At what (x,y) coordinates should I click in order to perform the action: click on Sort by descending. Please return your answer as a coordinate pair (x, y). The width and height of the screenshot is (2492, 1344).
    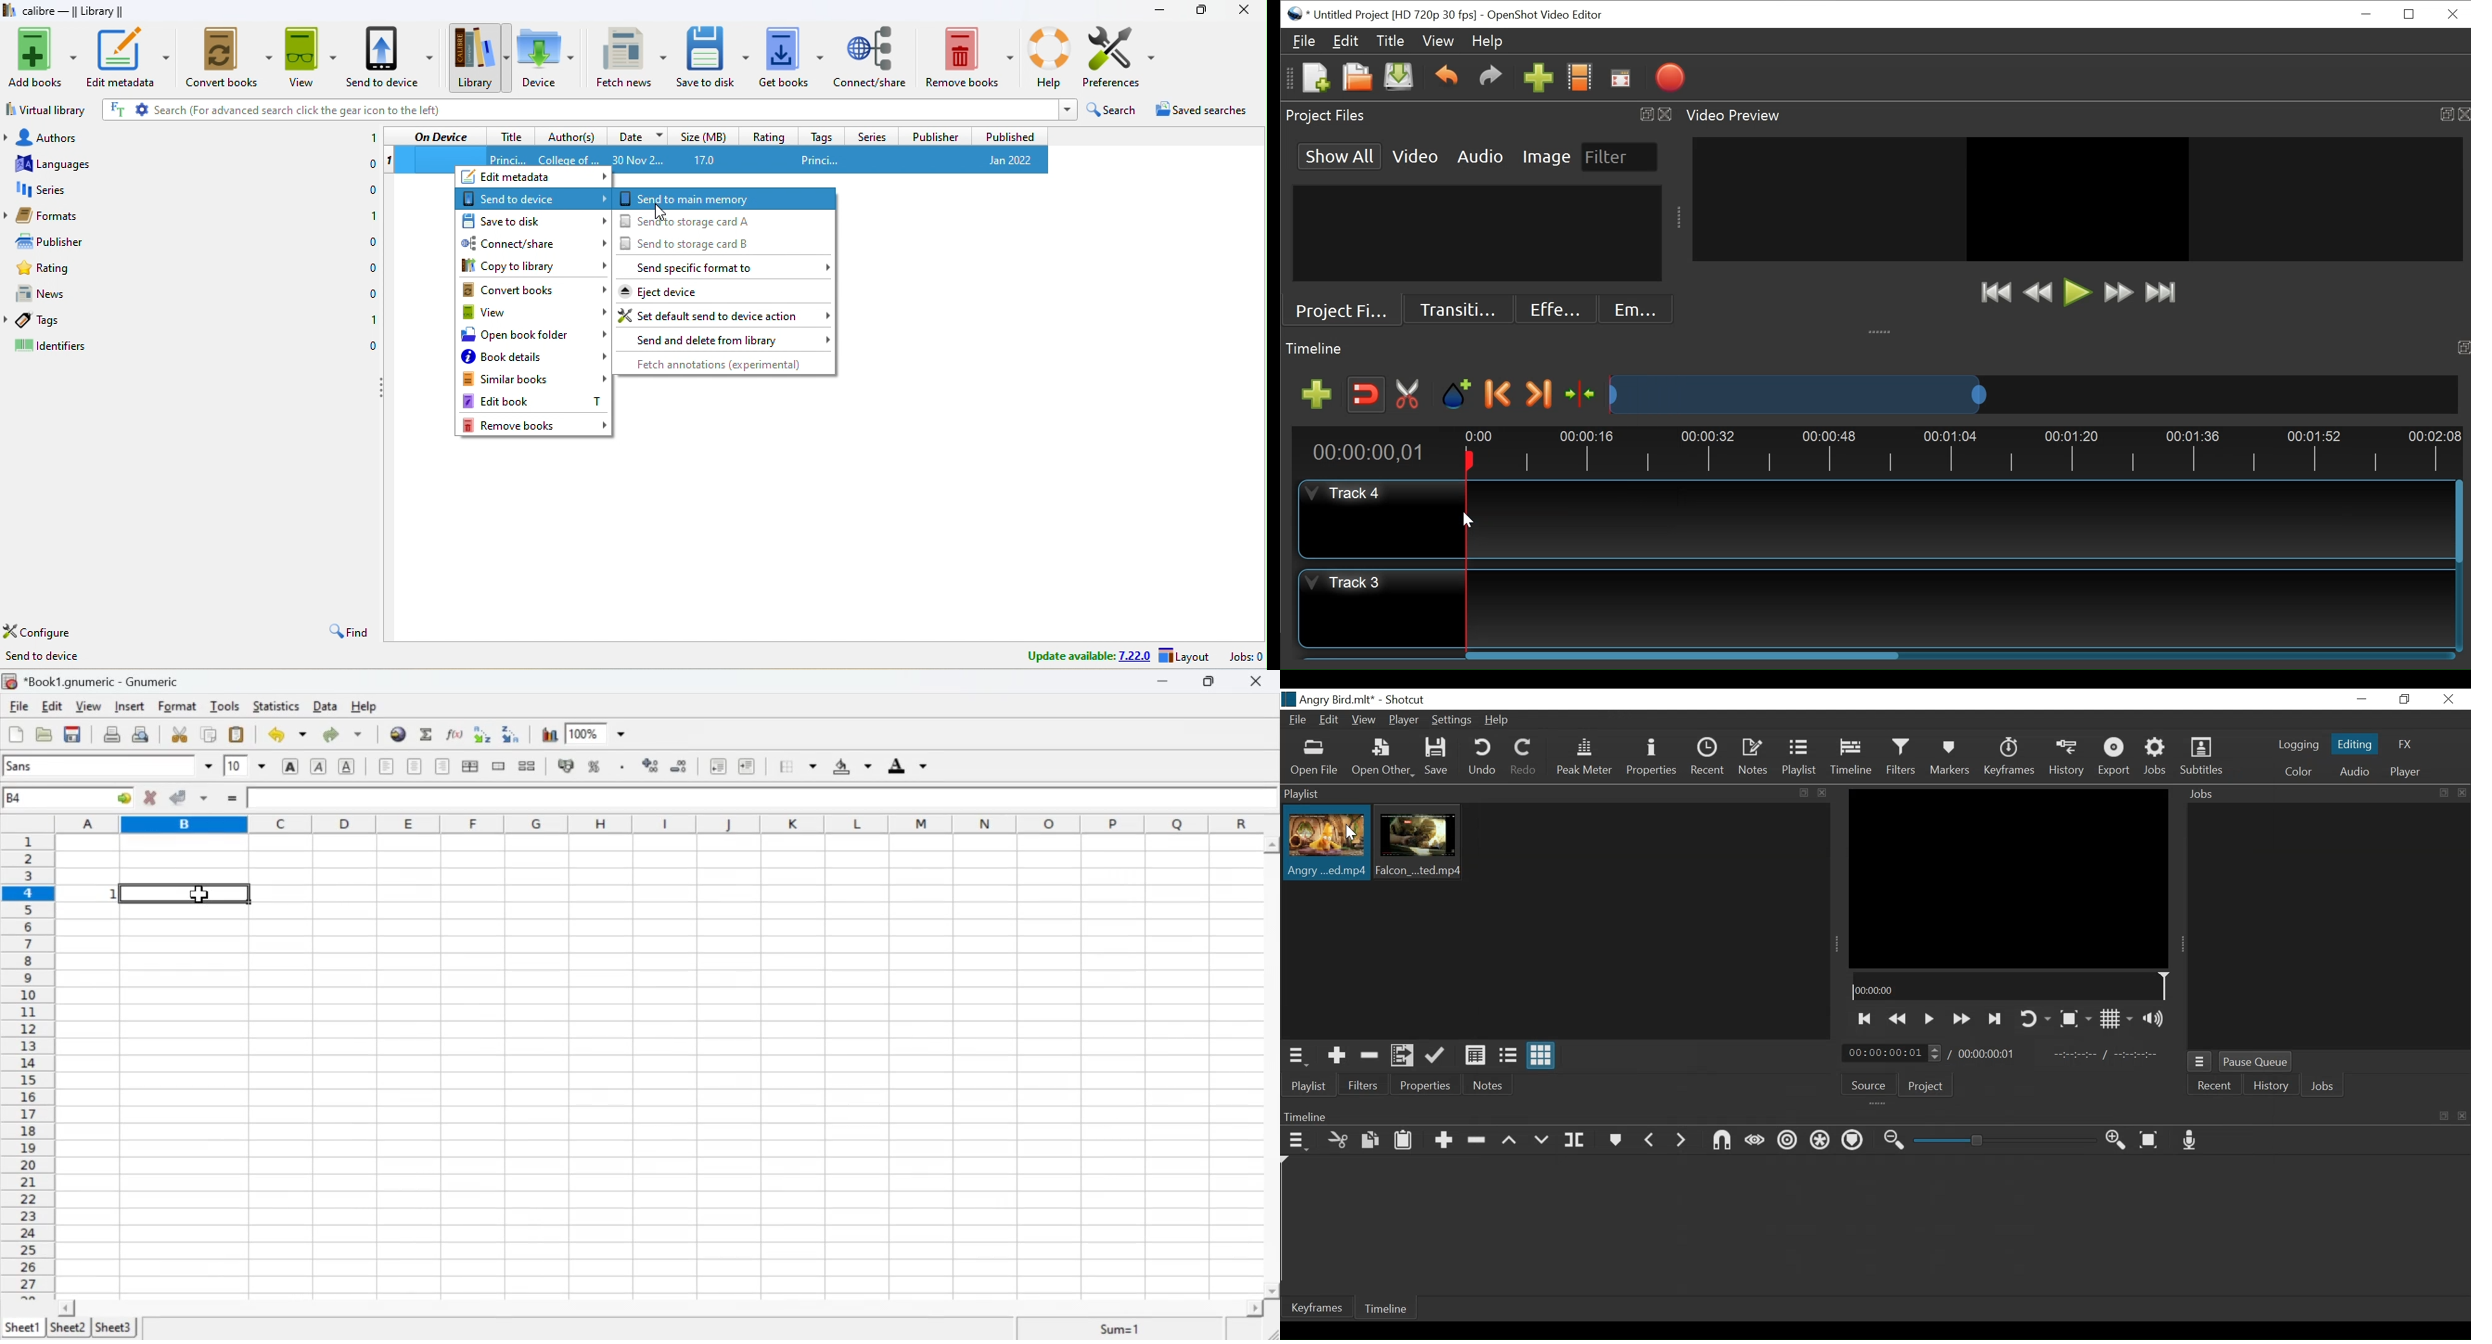
    Looking at the image, I should click on (678, 766).